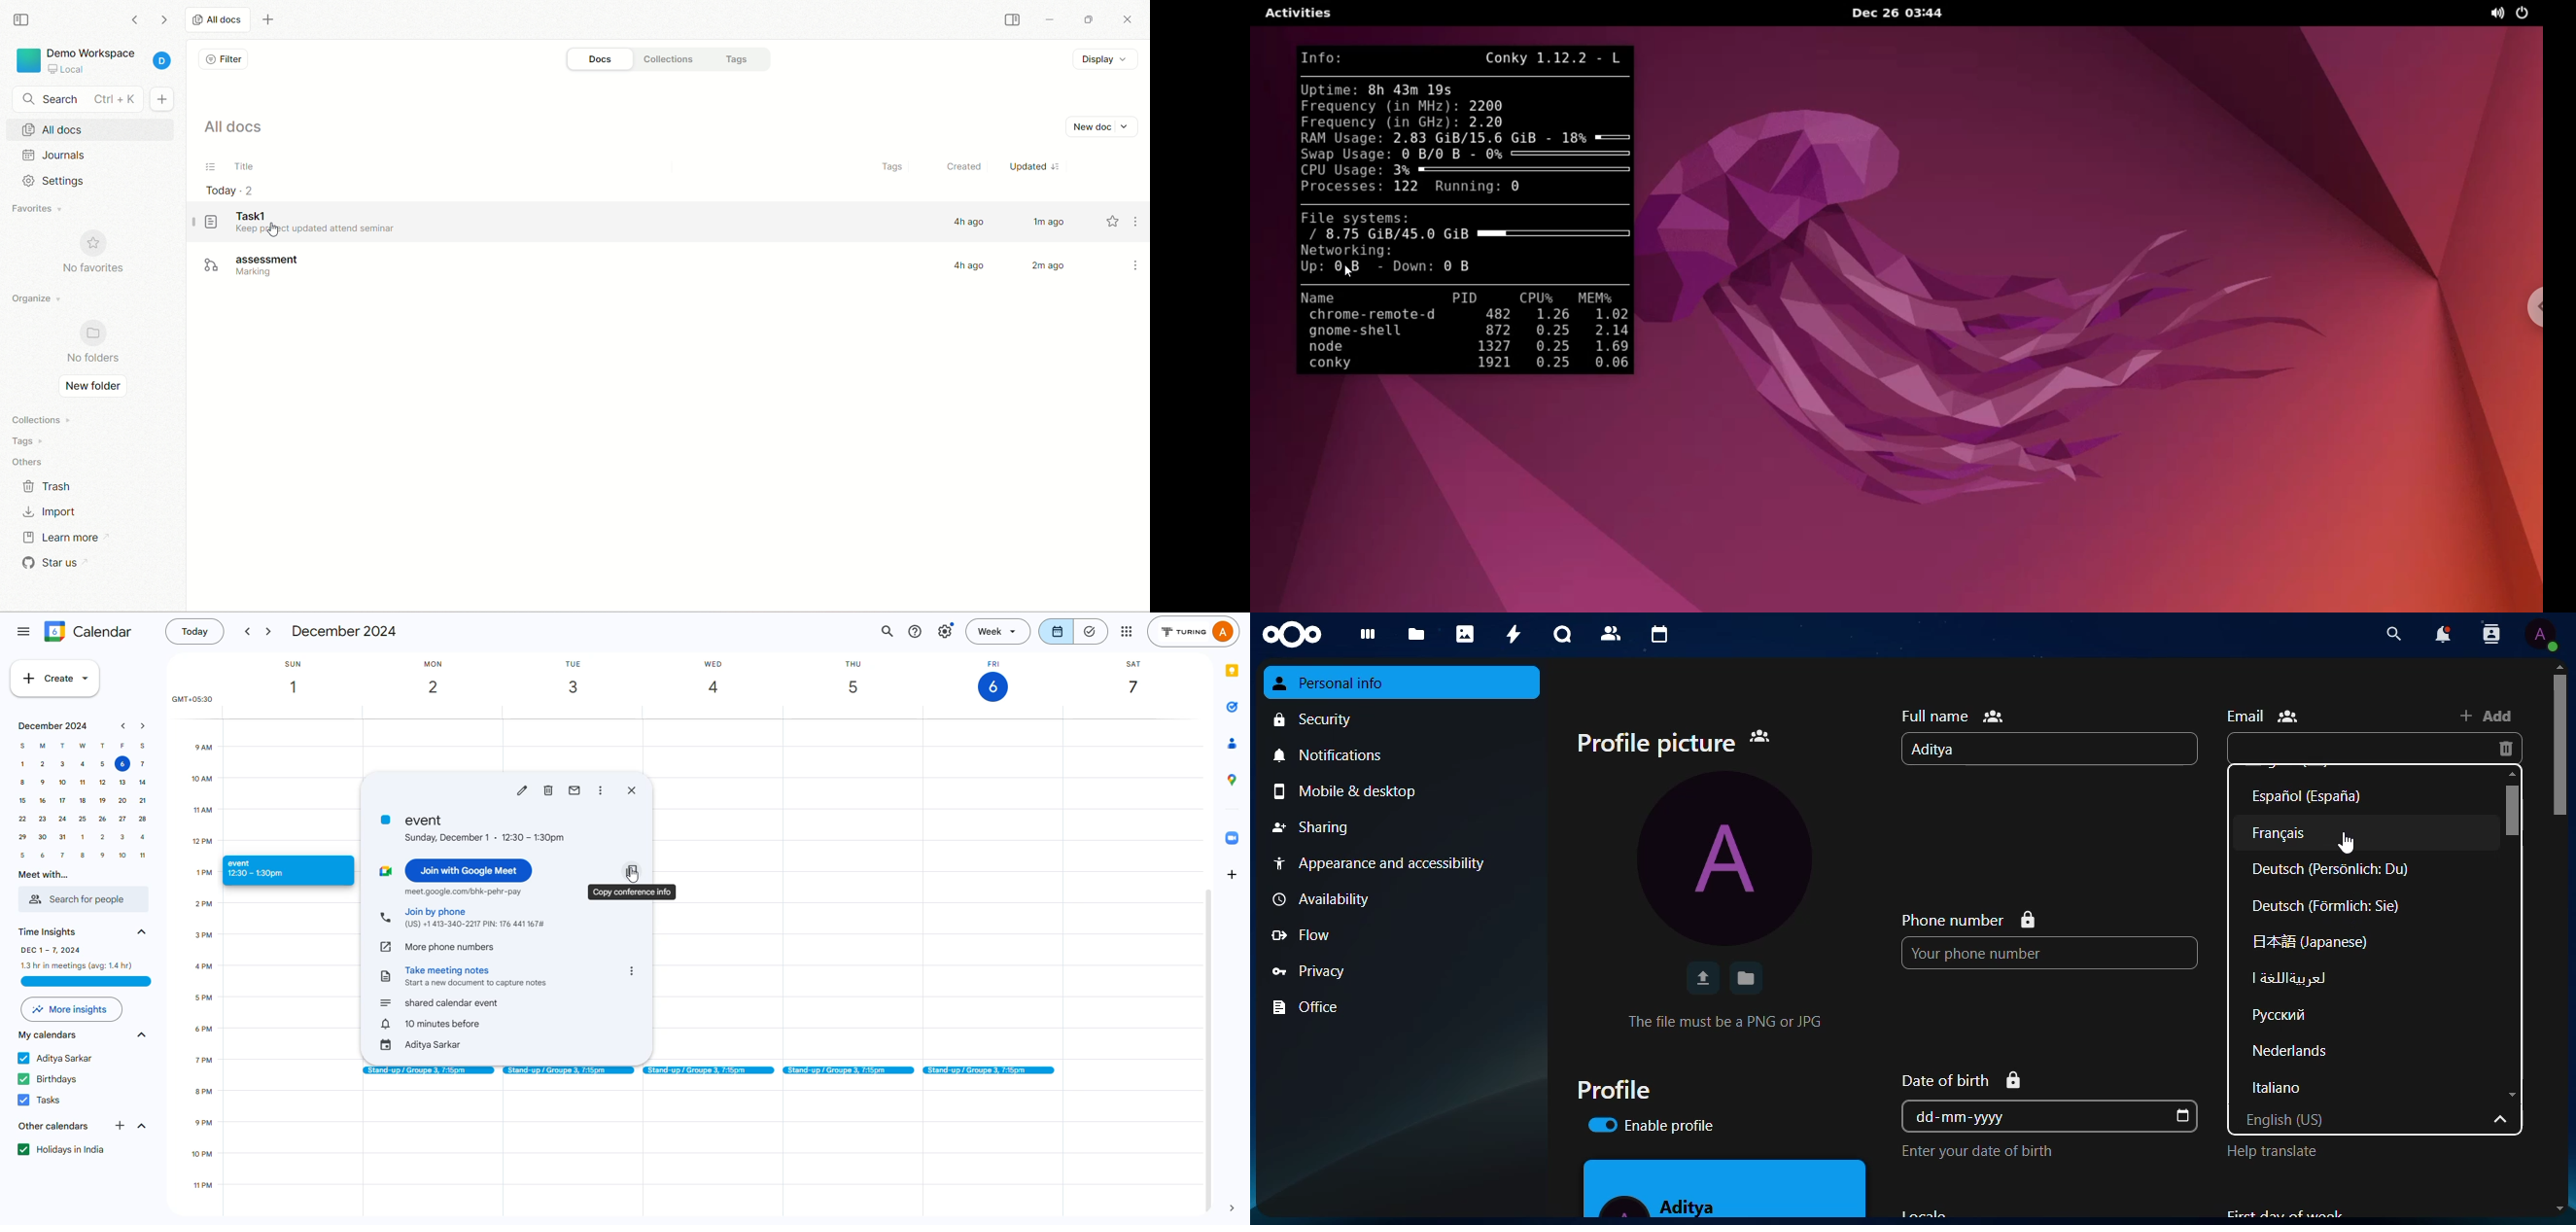 This screenshot has height=1232, width=2576. Describe the element at coordinates (50, 727) in the screenshot. I see `December 2024` at that location.